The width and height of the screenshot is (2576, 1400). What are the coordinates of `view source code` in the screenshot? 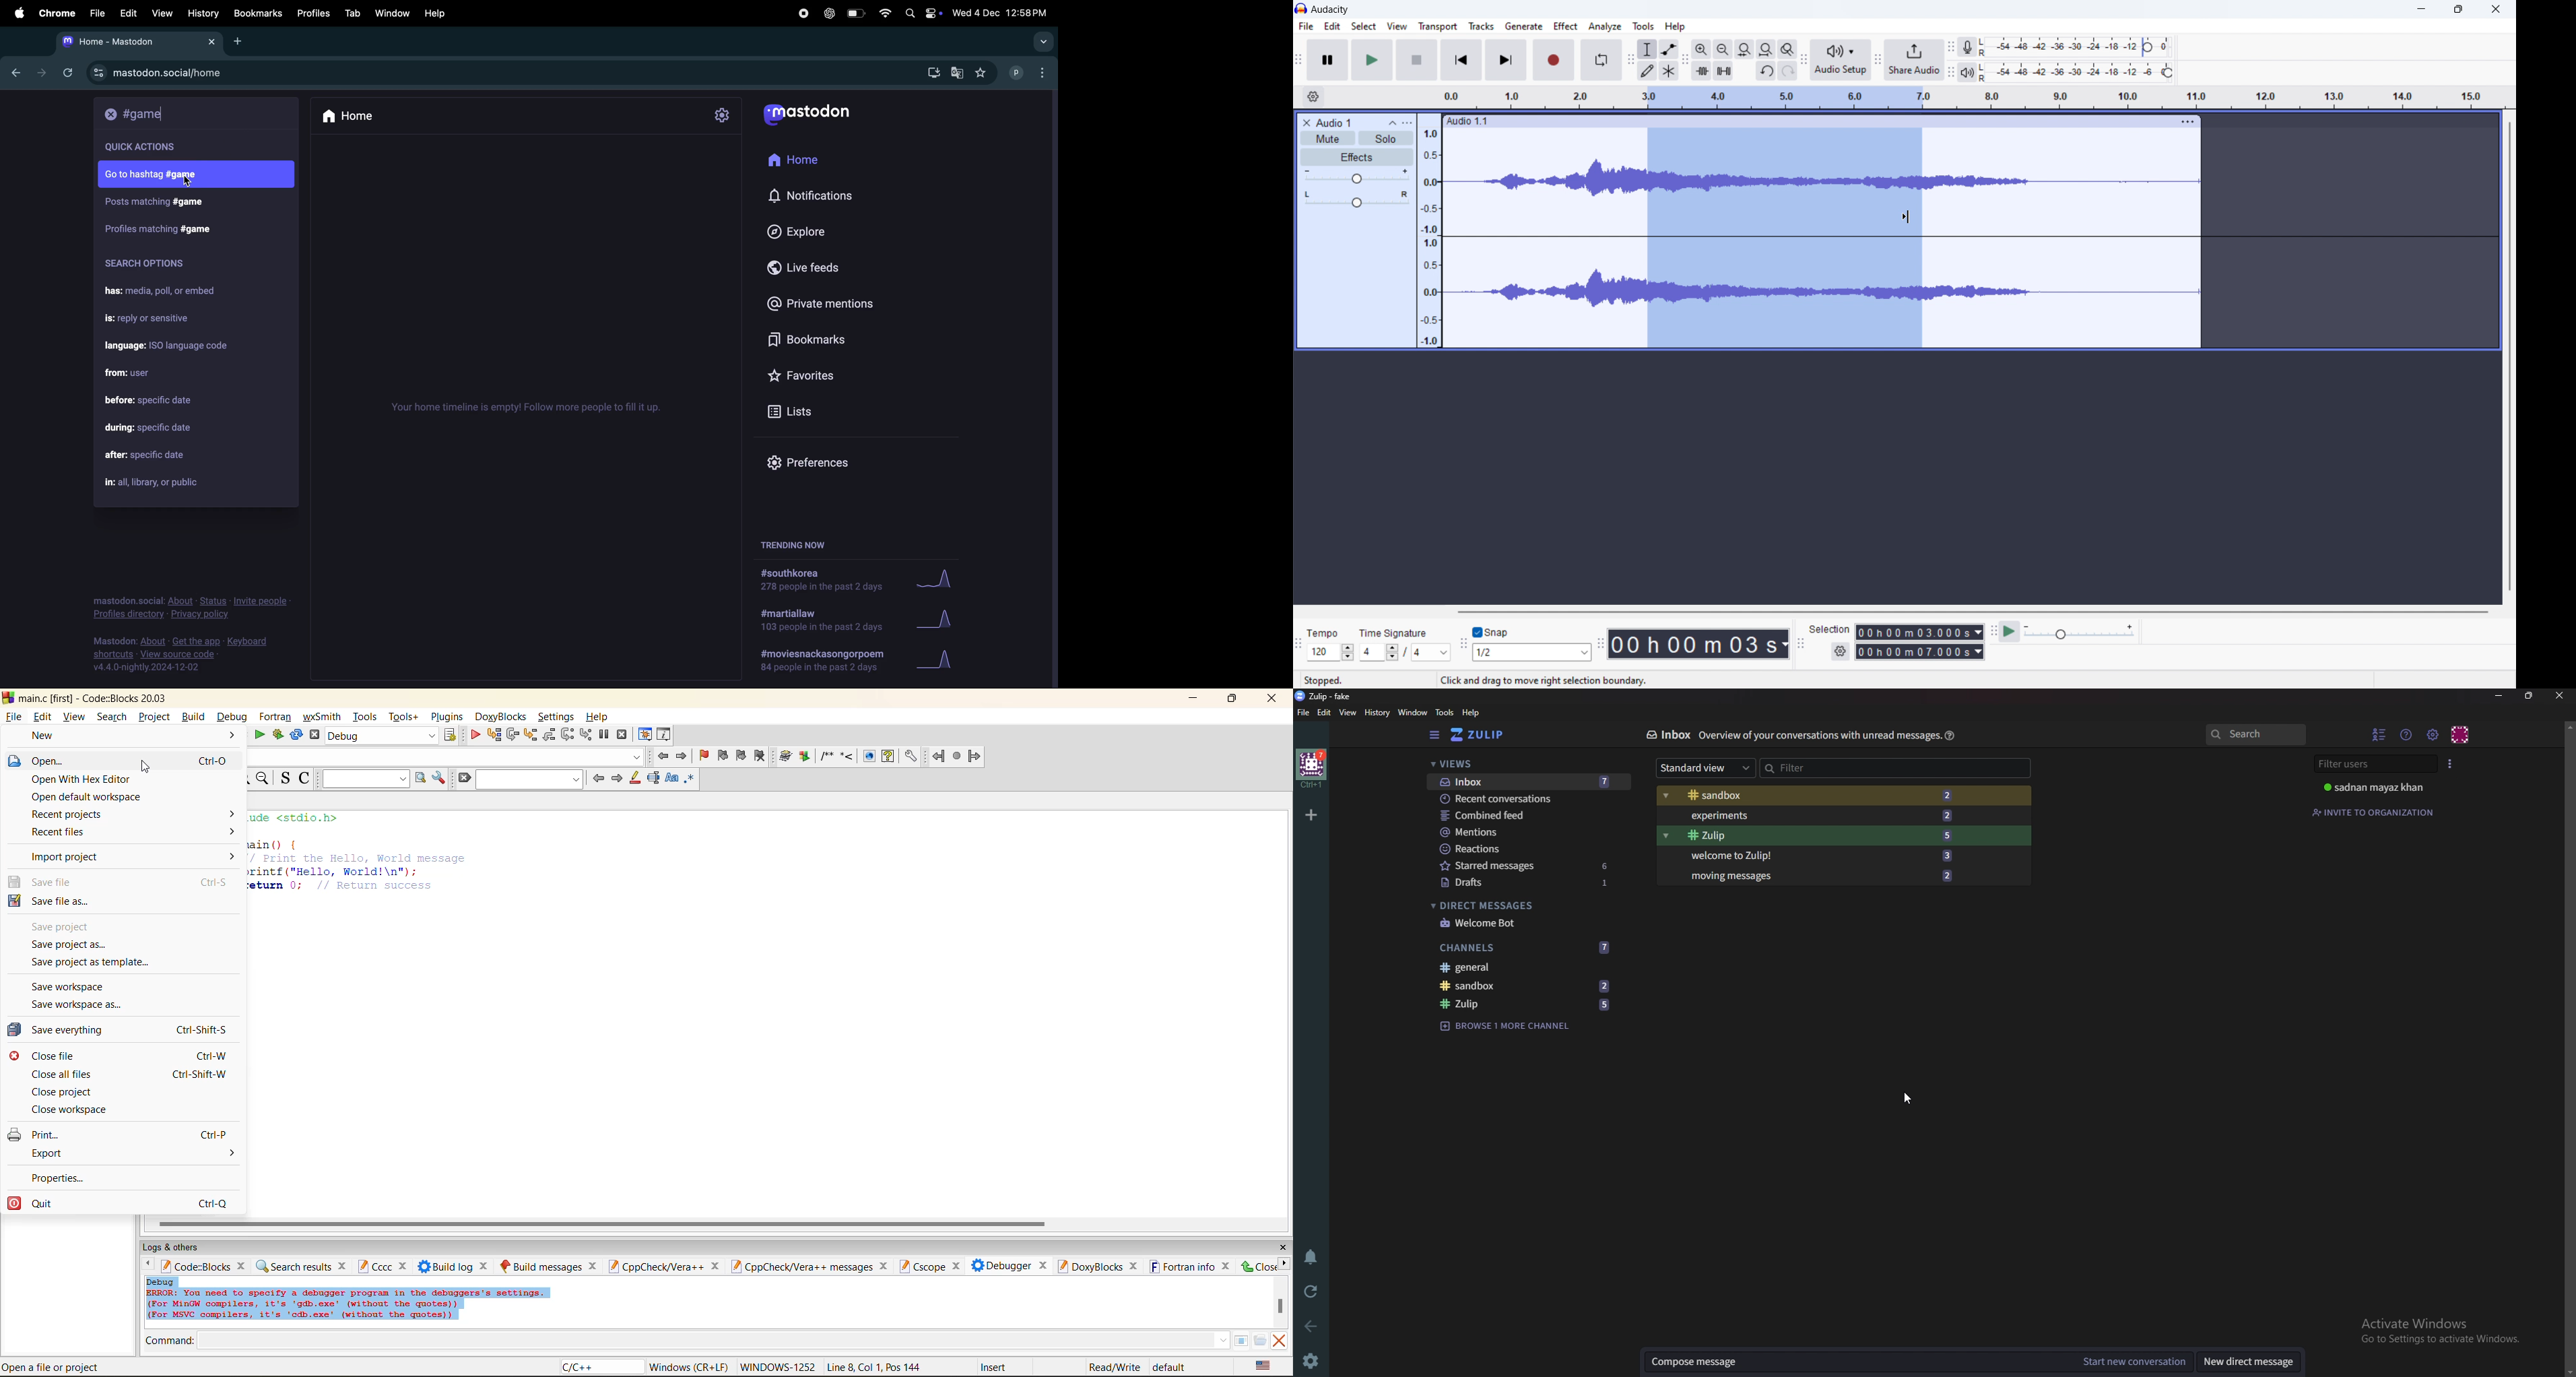 It's located at (185, 655).